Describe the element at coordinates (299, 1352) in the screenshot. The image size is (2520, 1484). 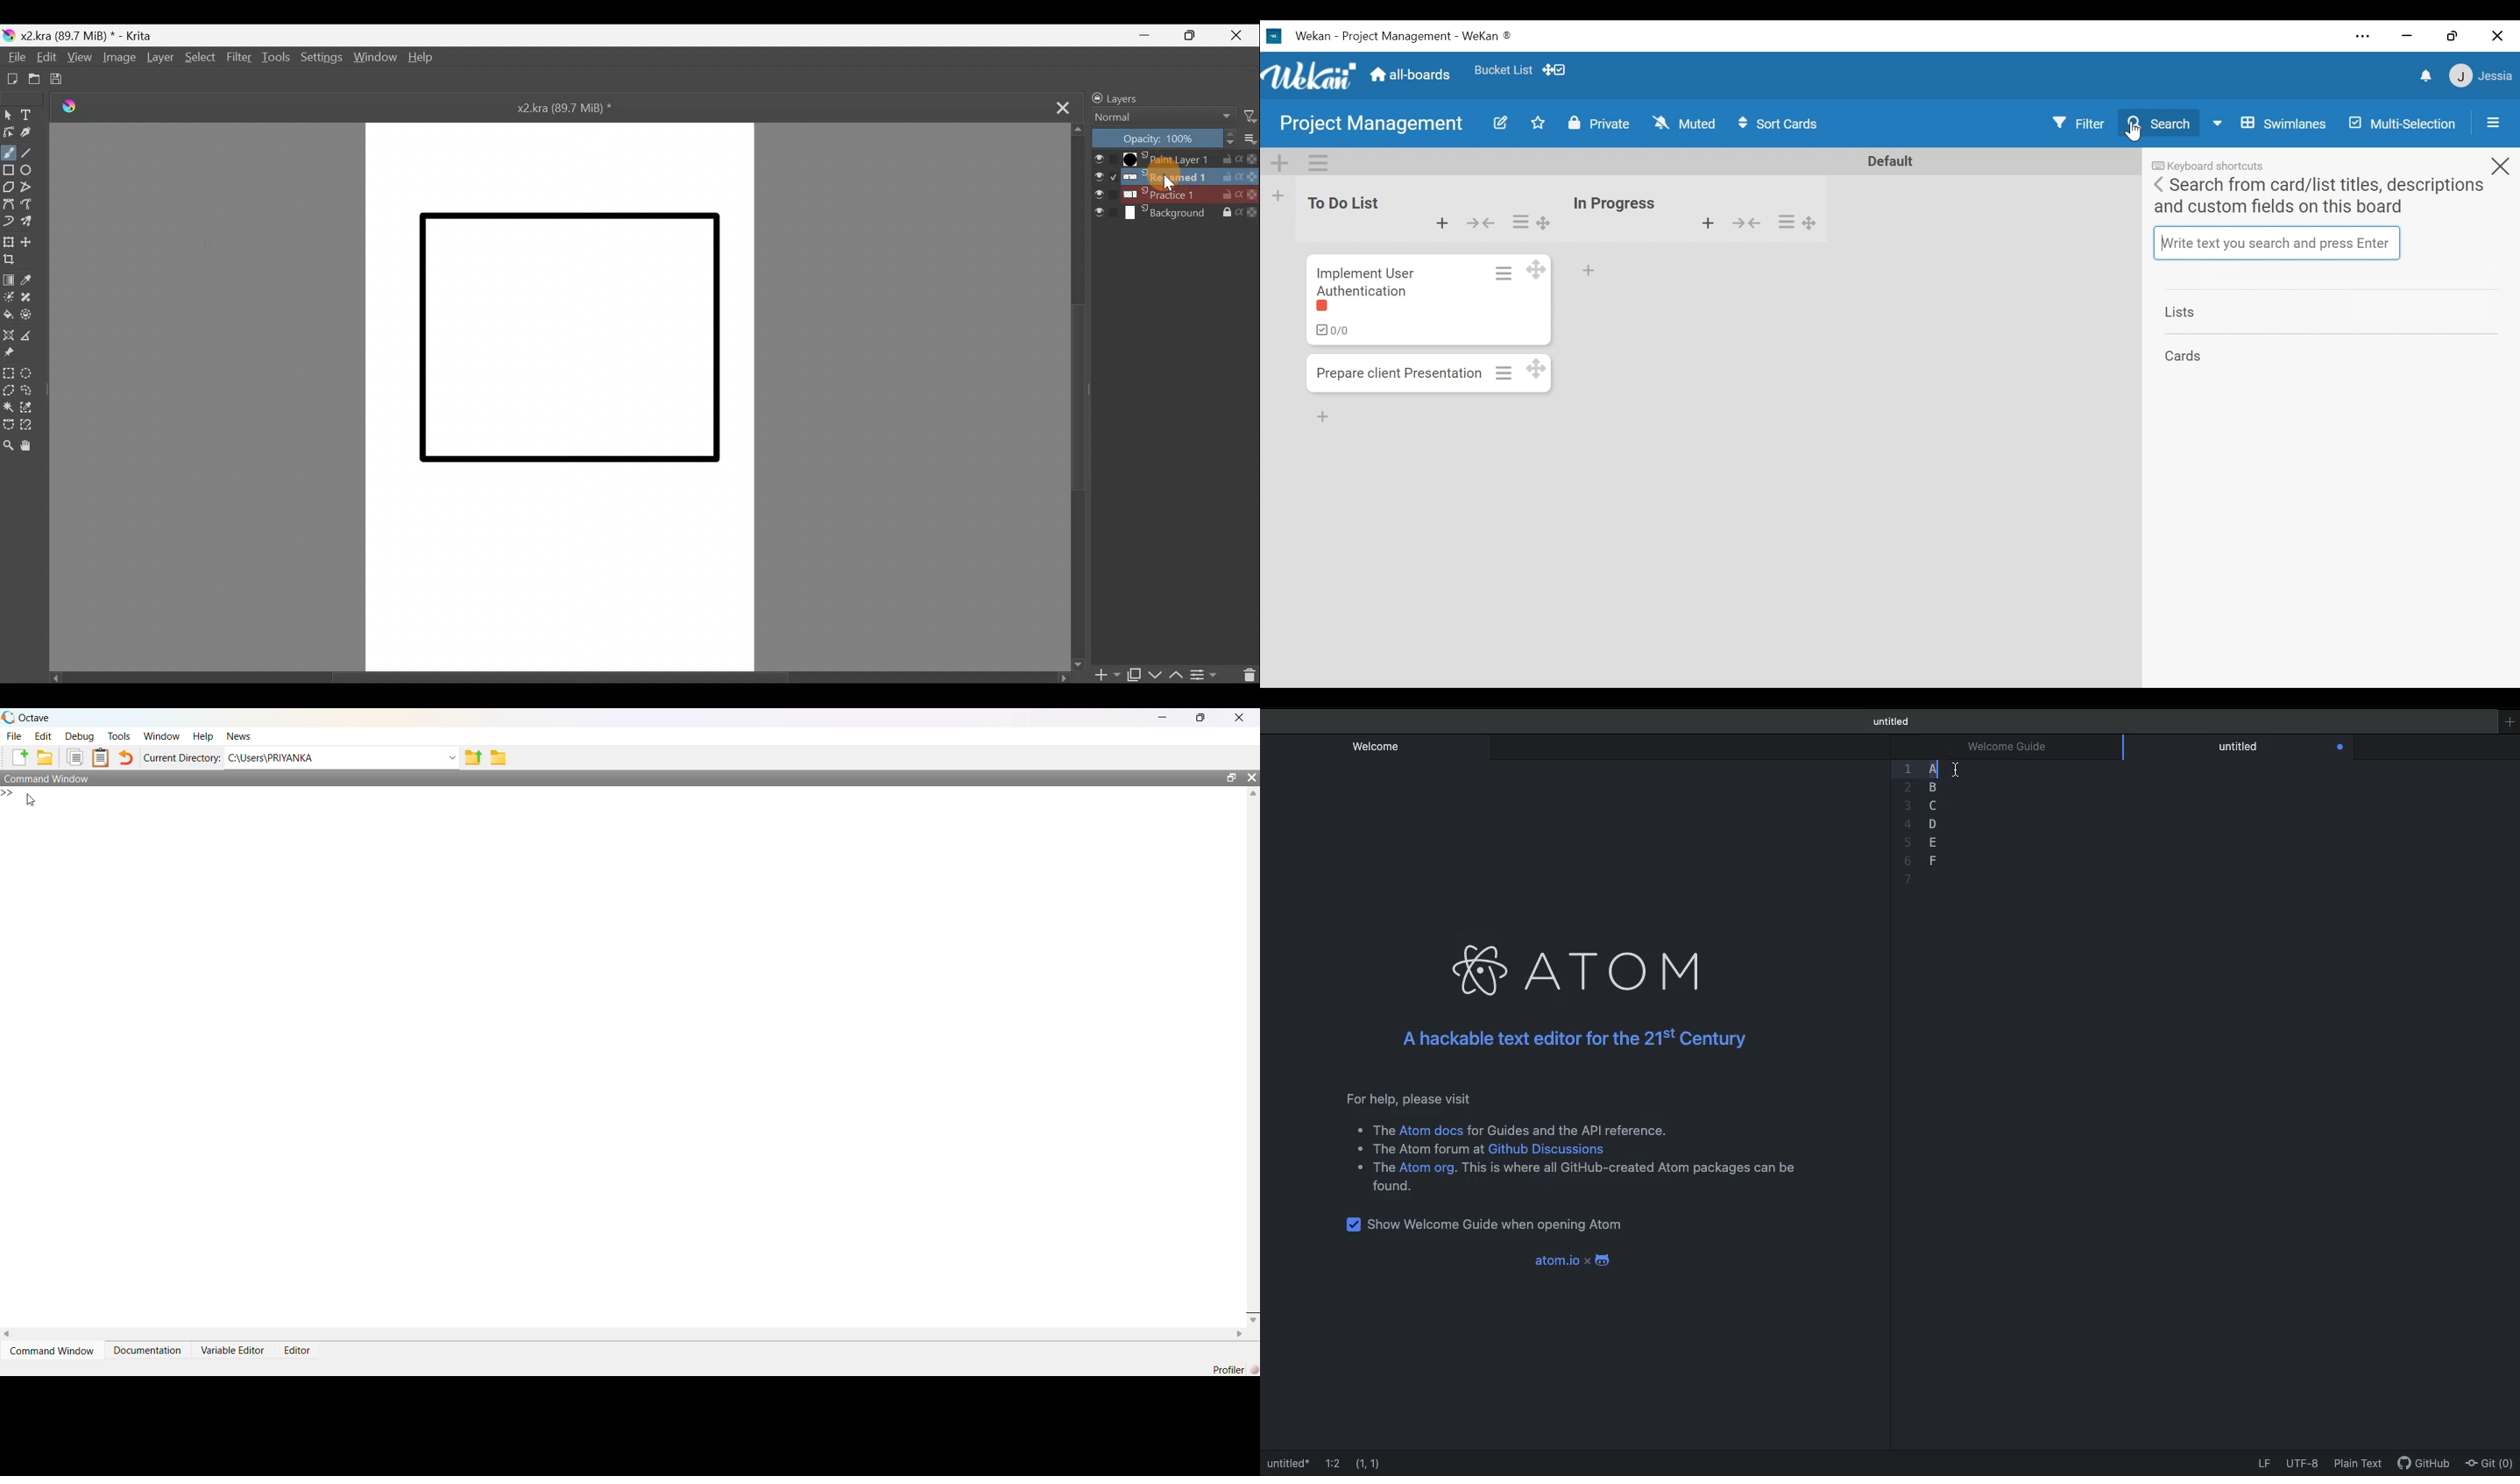
I see `Editor` at that location.